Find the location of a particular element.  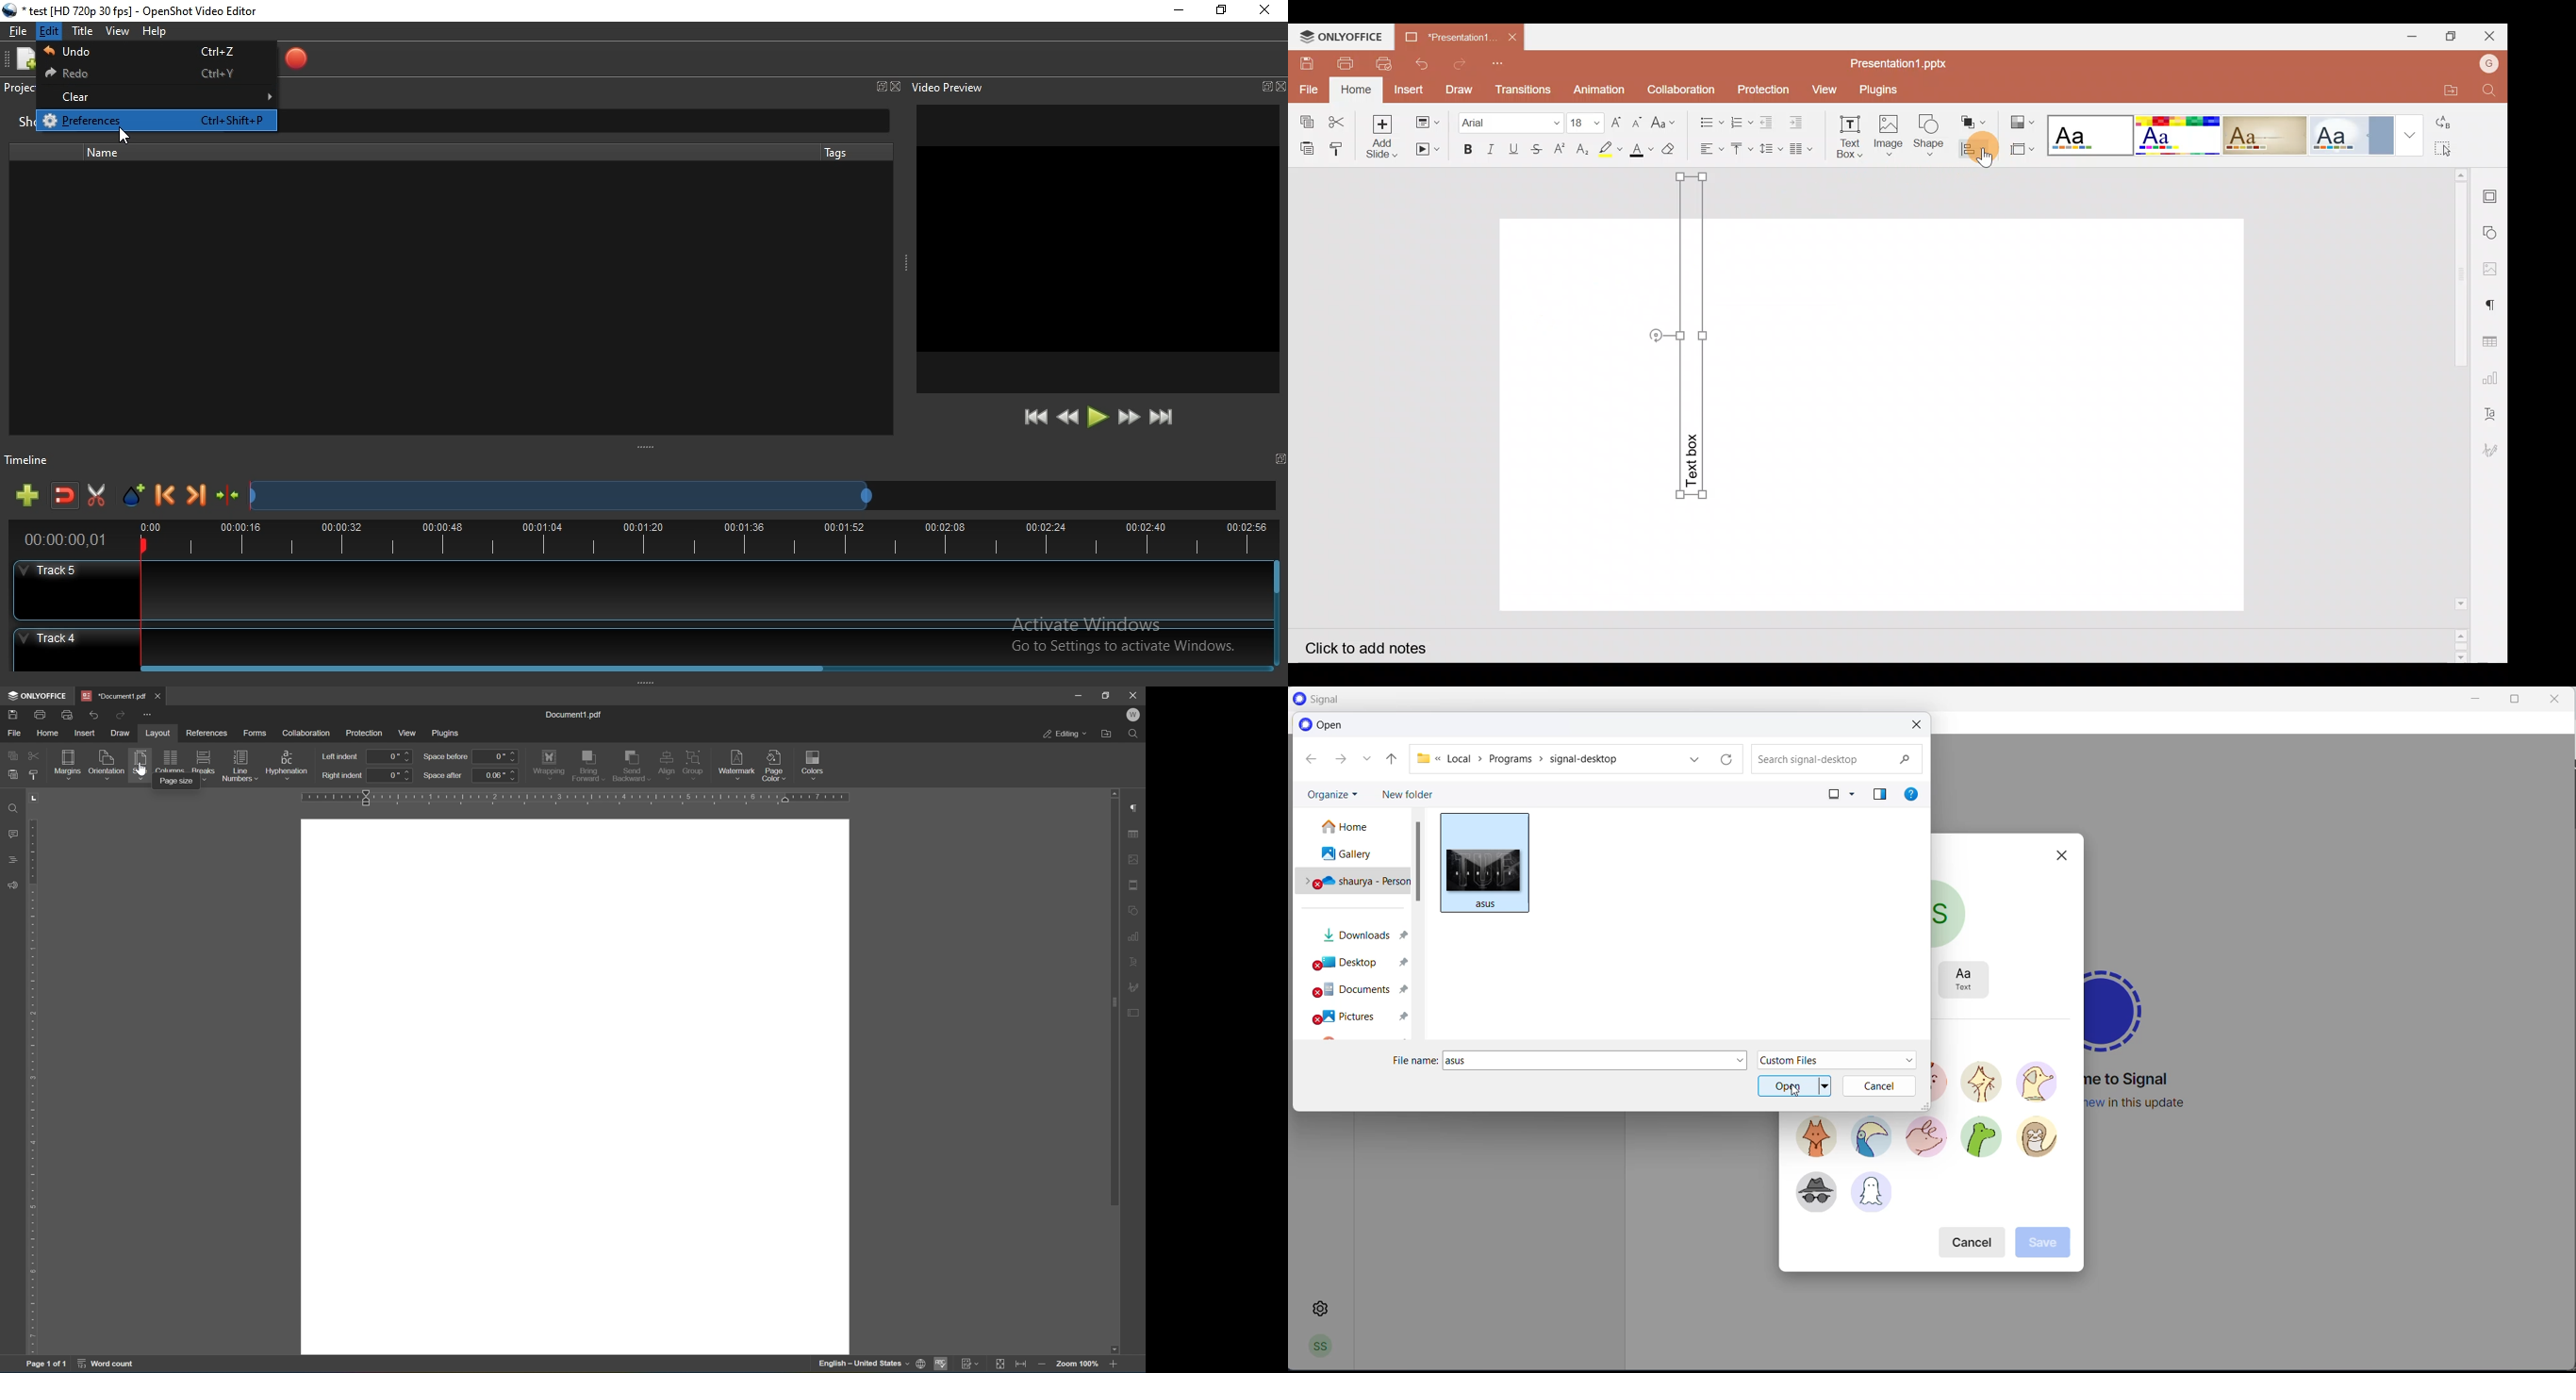

Italic is located at coordinates (1490, 149).